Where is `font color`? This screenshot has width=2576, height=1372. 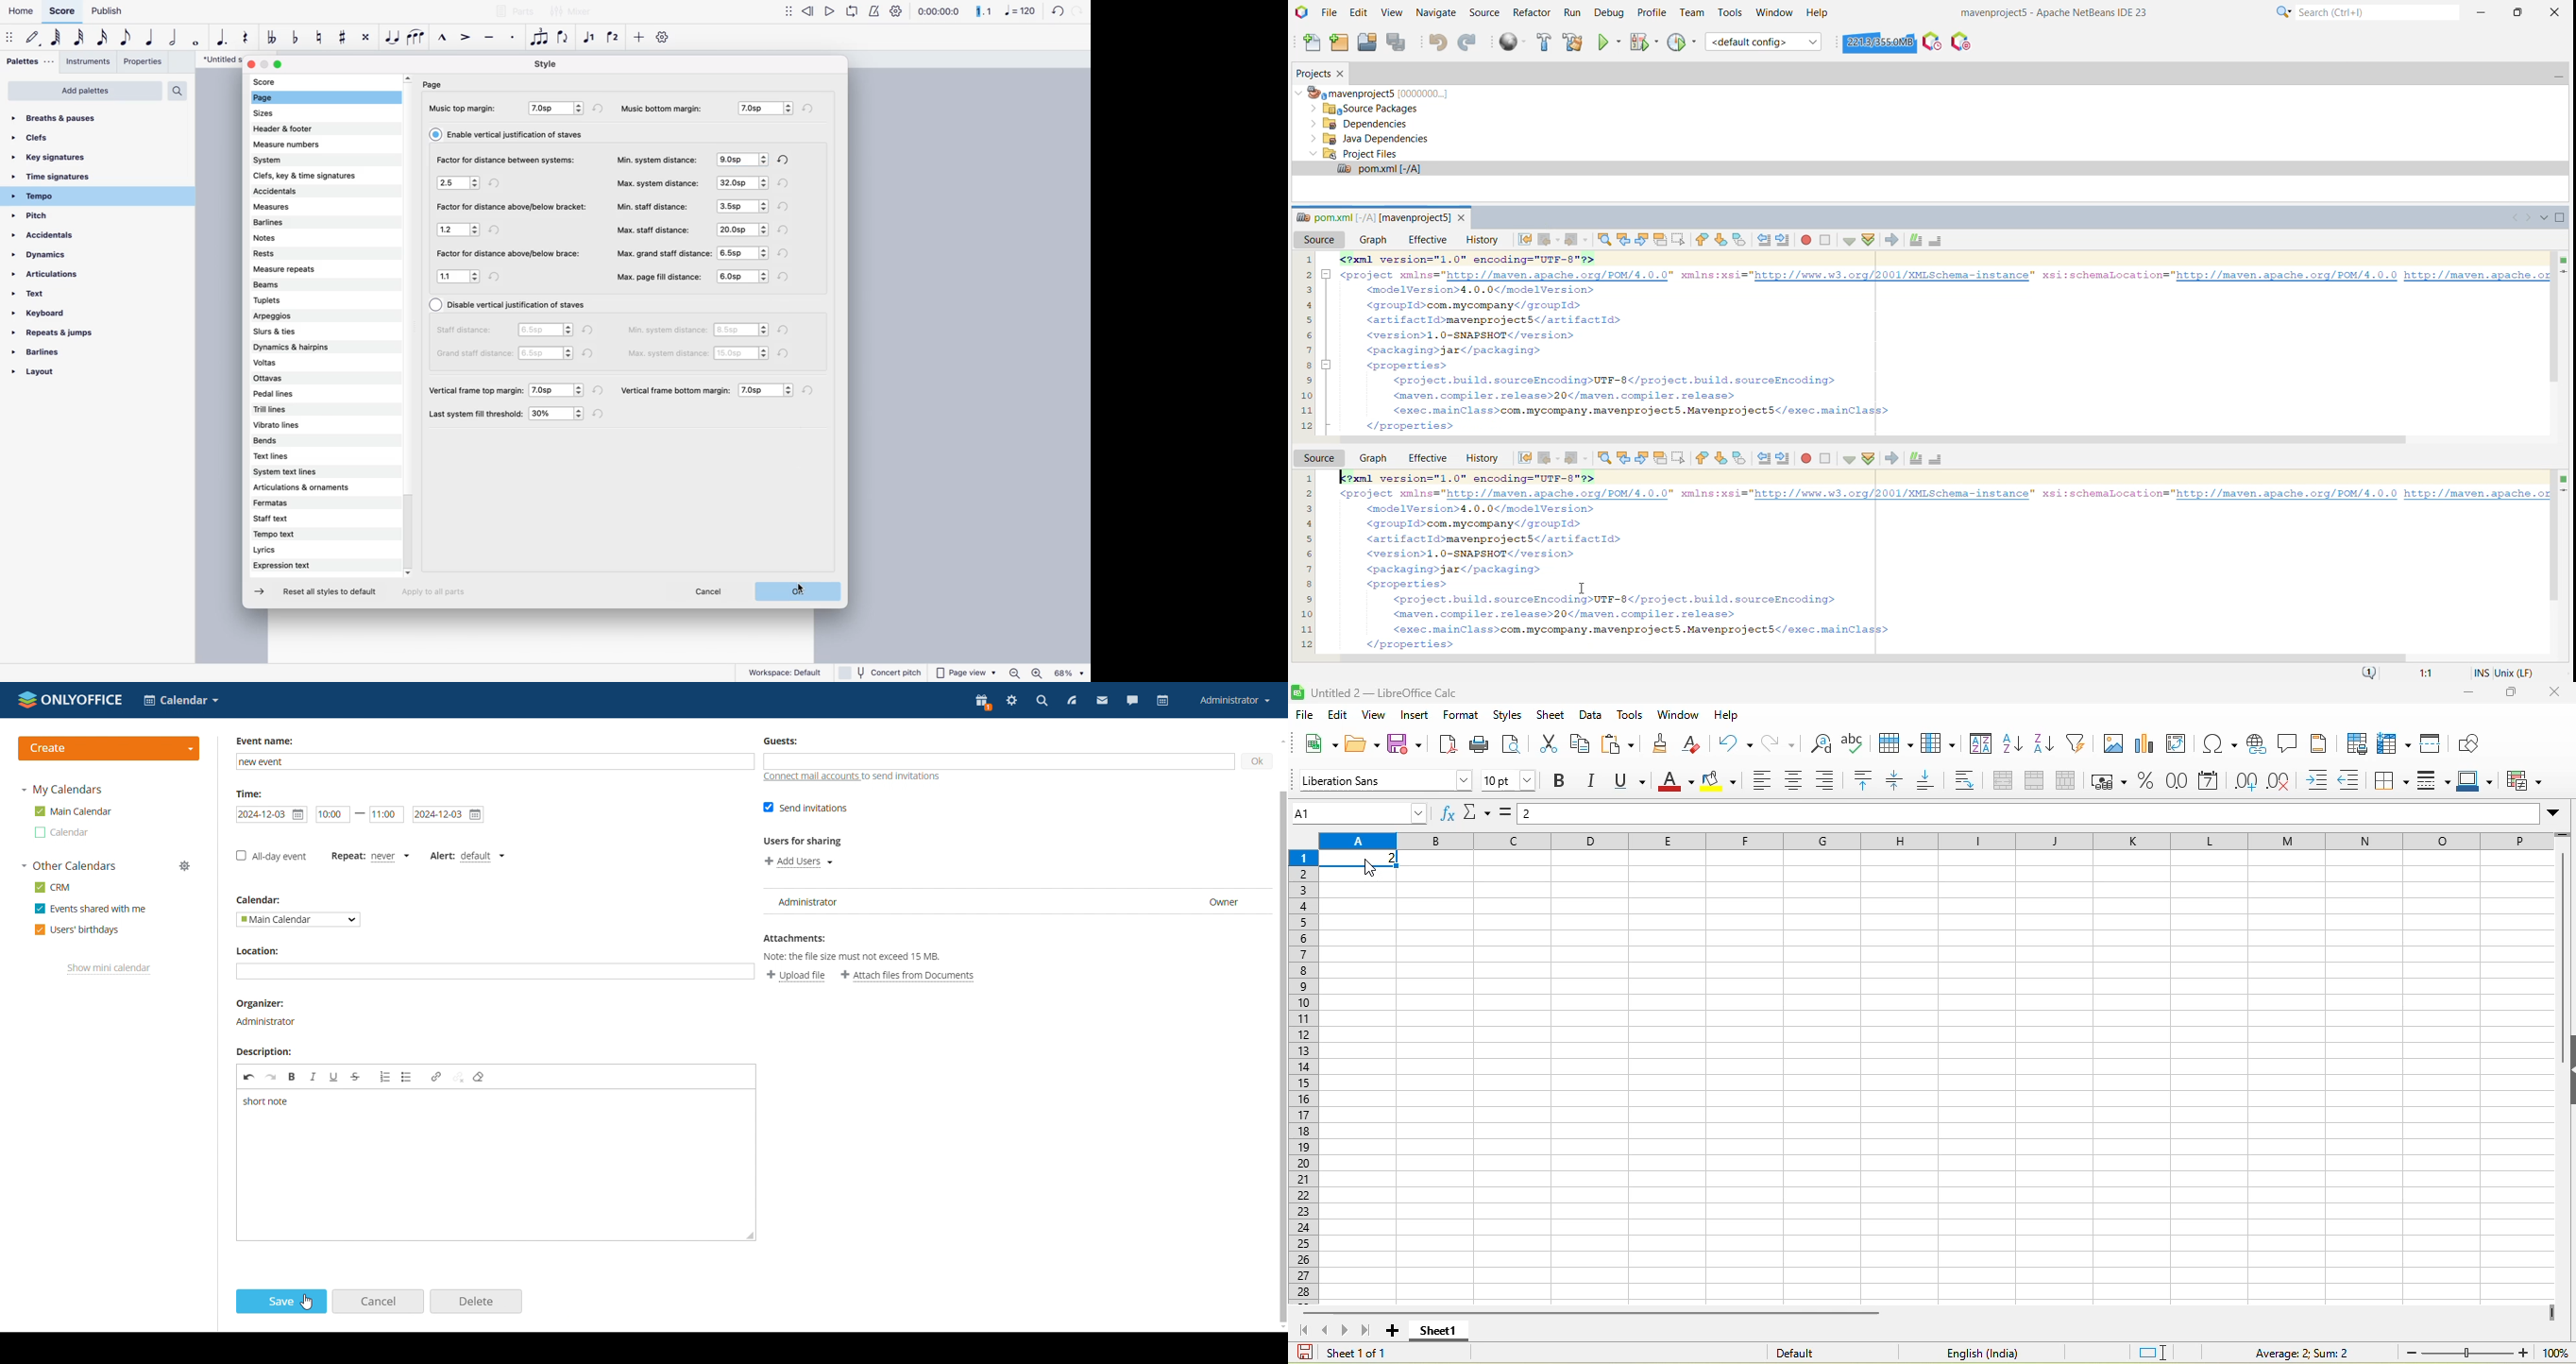 font color is located at coordinates (1681, 782).